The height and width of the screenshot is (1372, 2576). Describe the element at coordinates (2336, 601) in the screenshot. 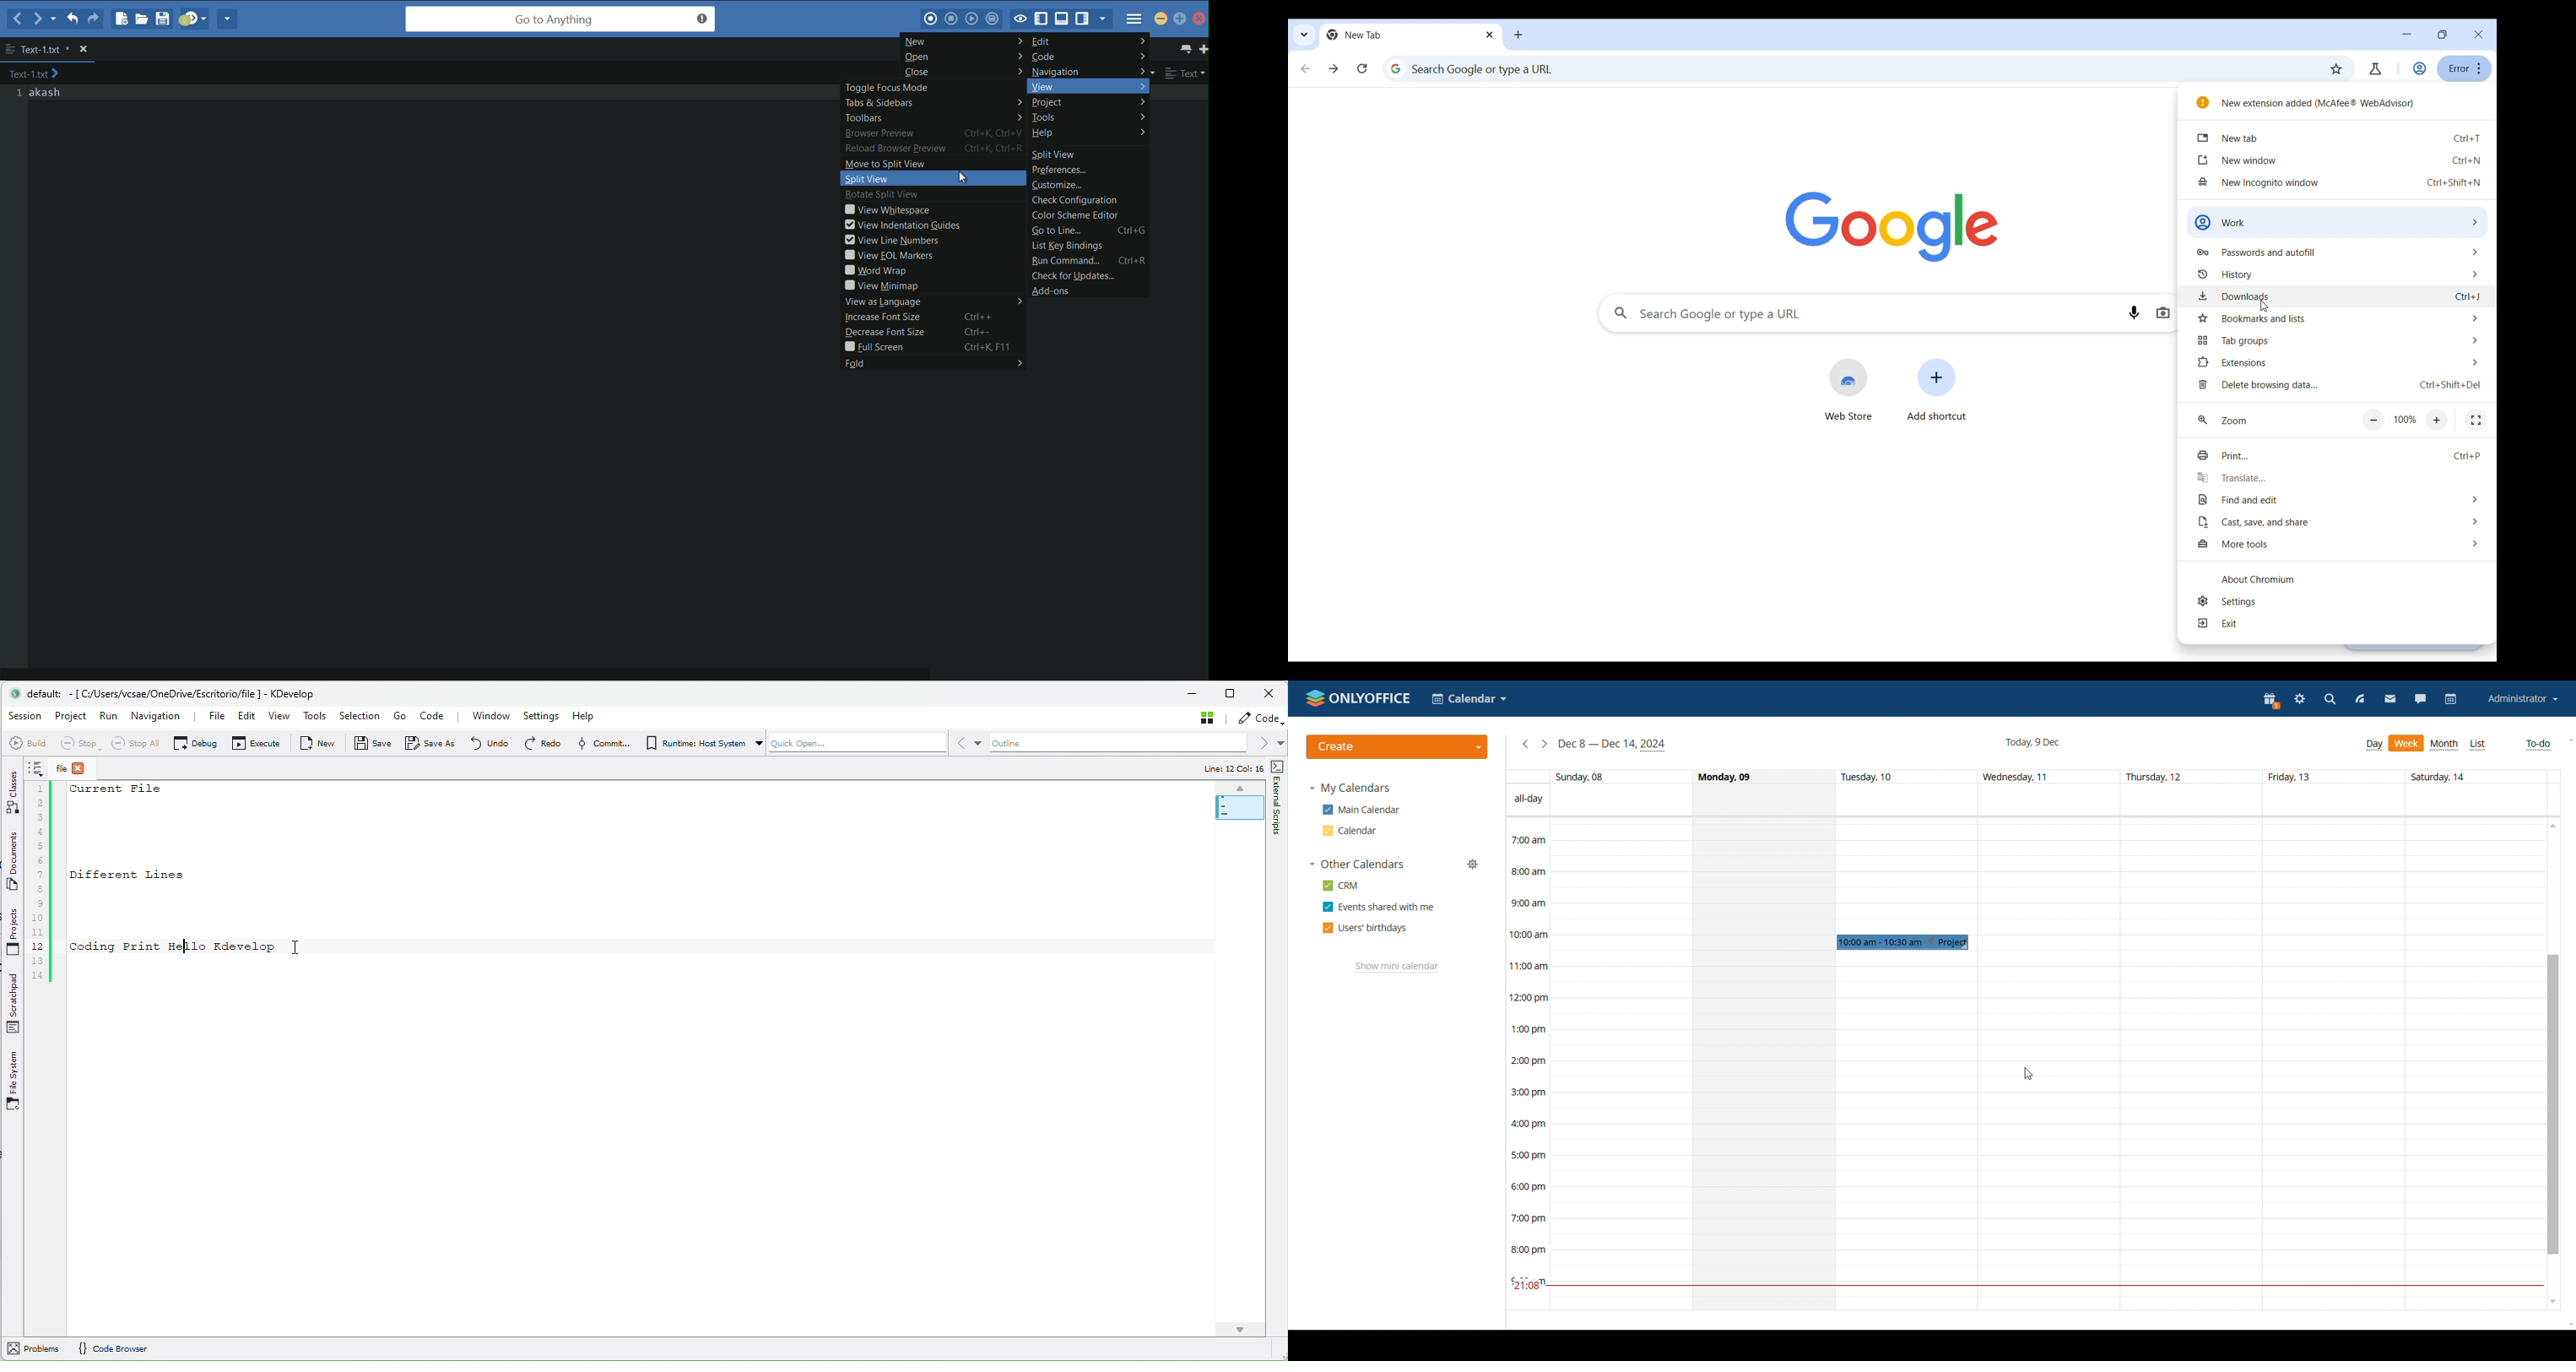

I see `settings` at that location.